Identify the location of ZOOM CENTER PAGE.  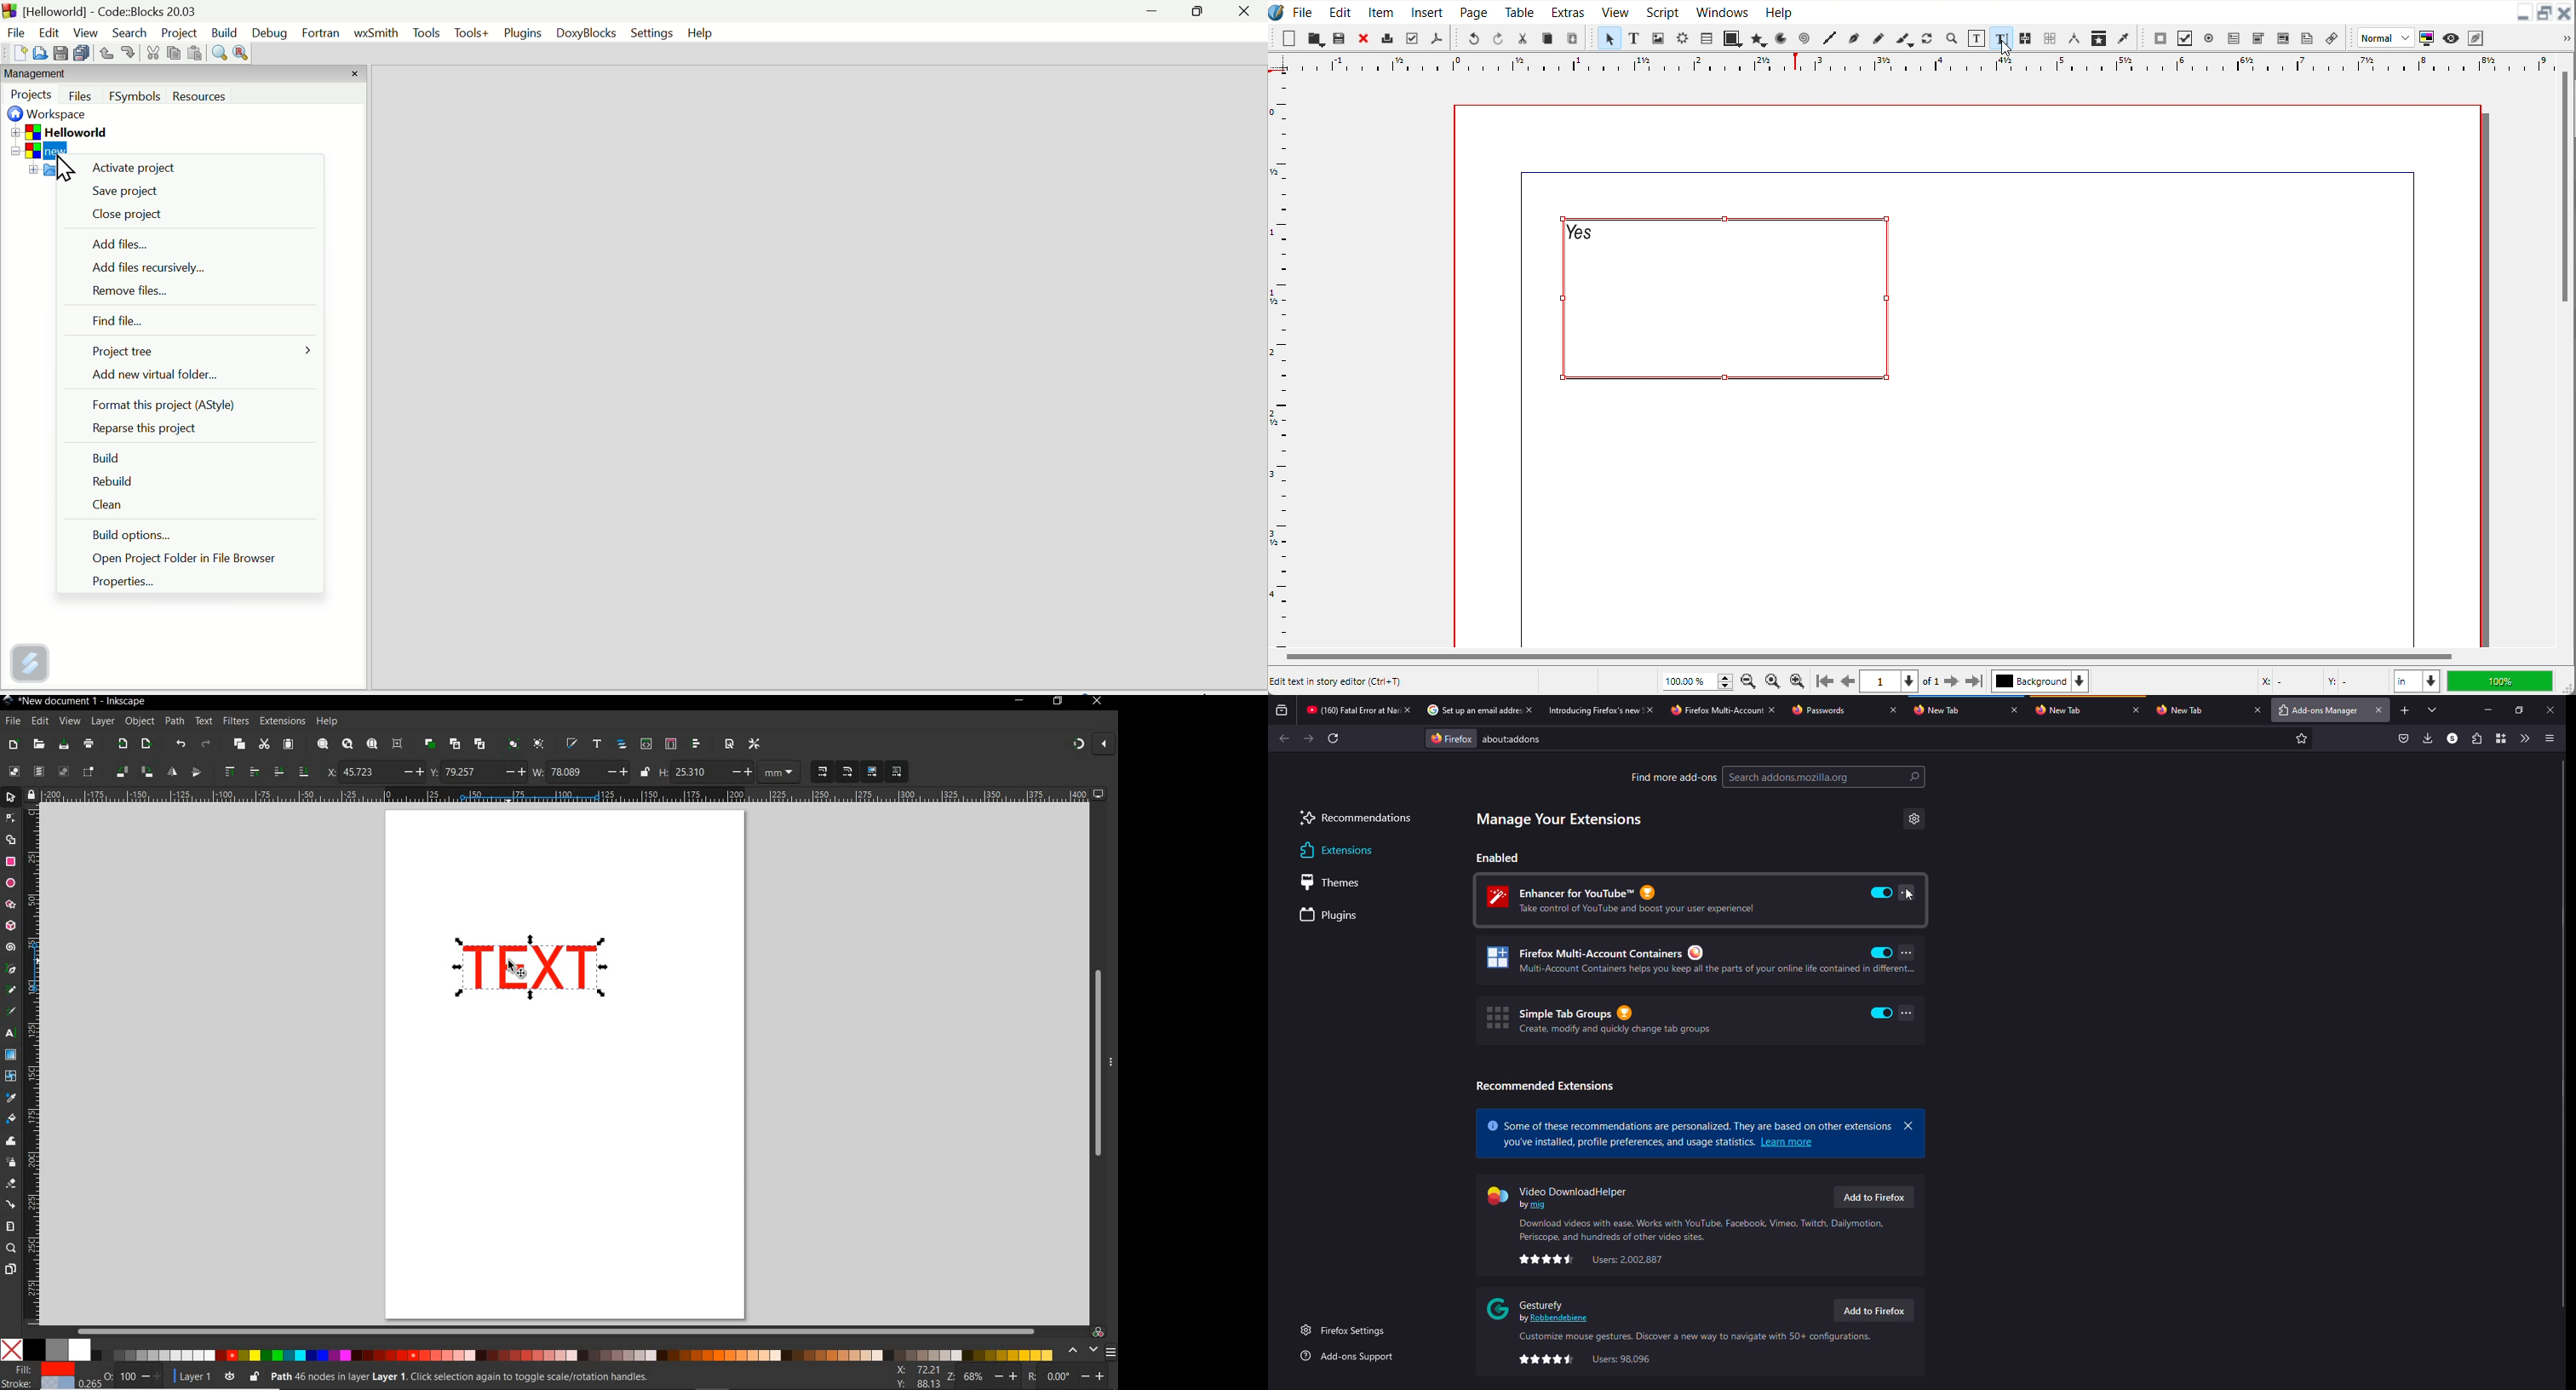
(397, 744).